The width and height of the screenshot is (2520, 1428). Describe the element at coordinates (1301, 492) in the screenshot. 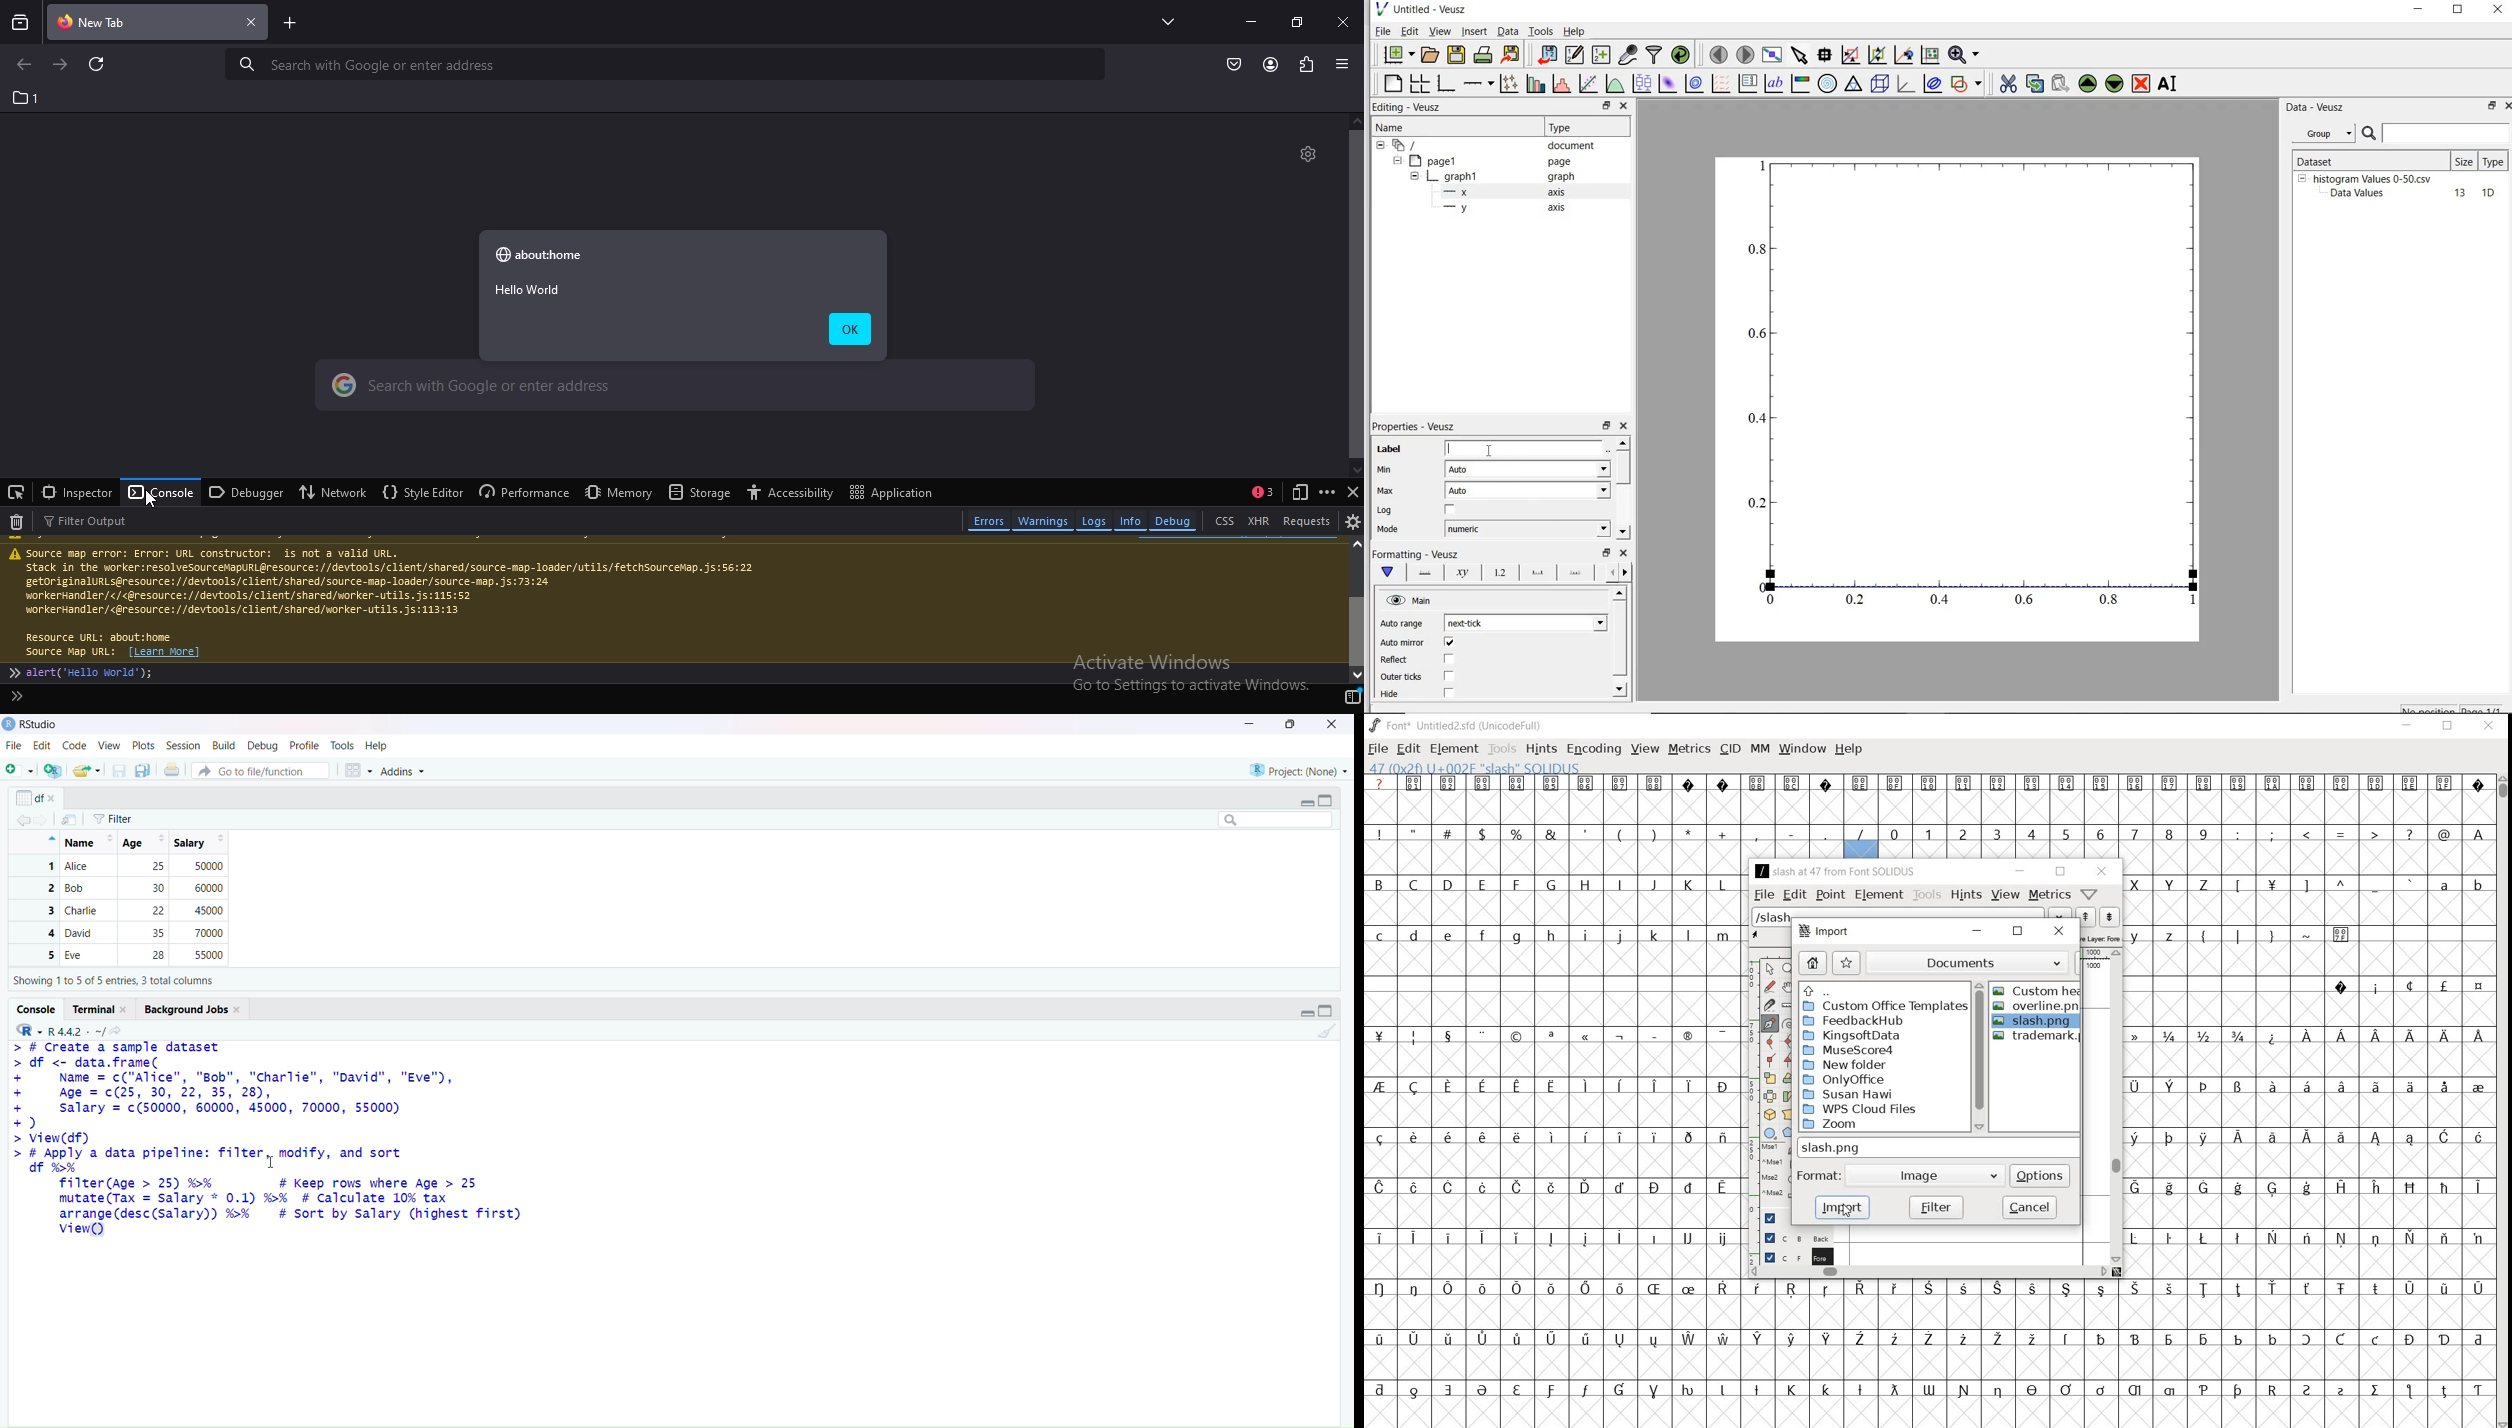

I see `responsive deign mode` at that location.